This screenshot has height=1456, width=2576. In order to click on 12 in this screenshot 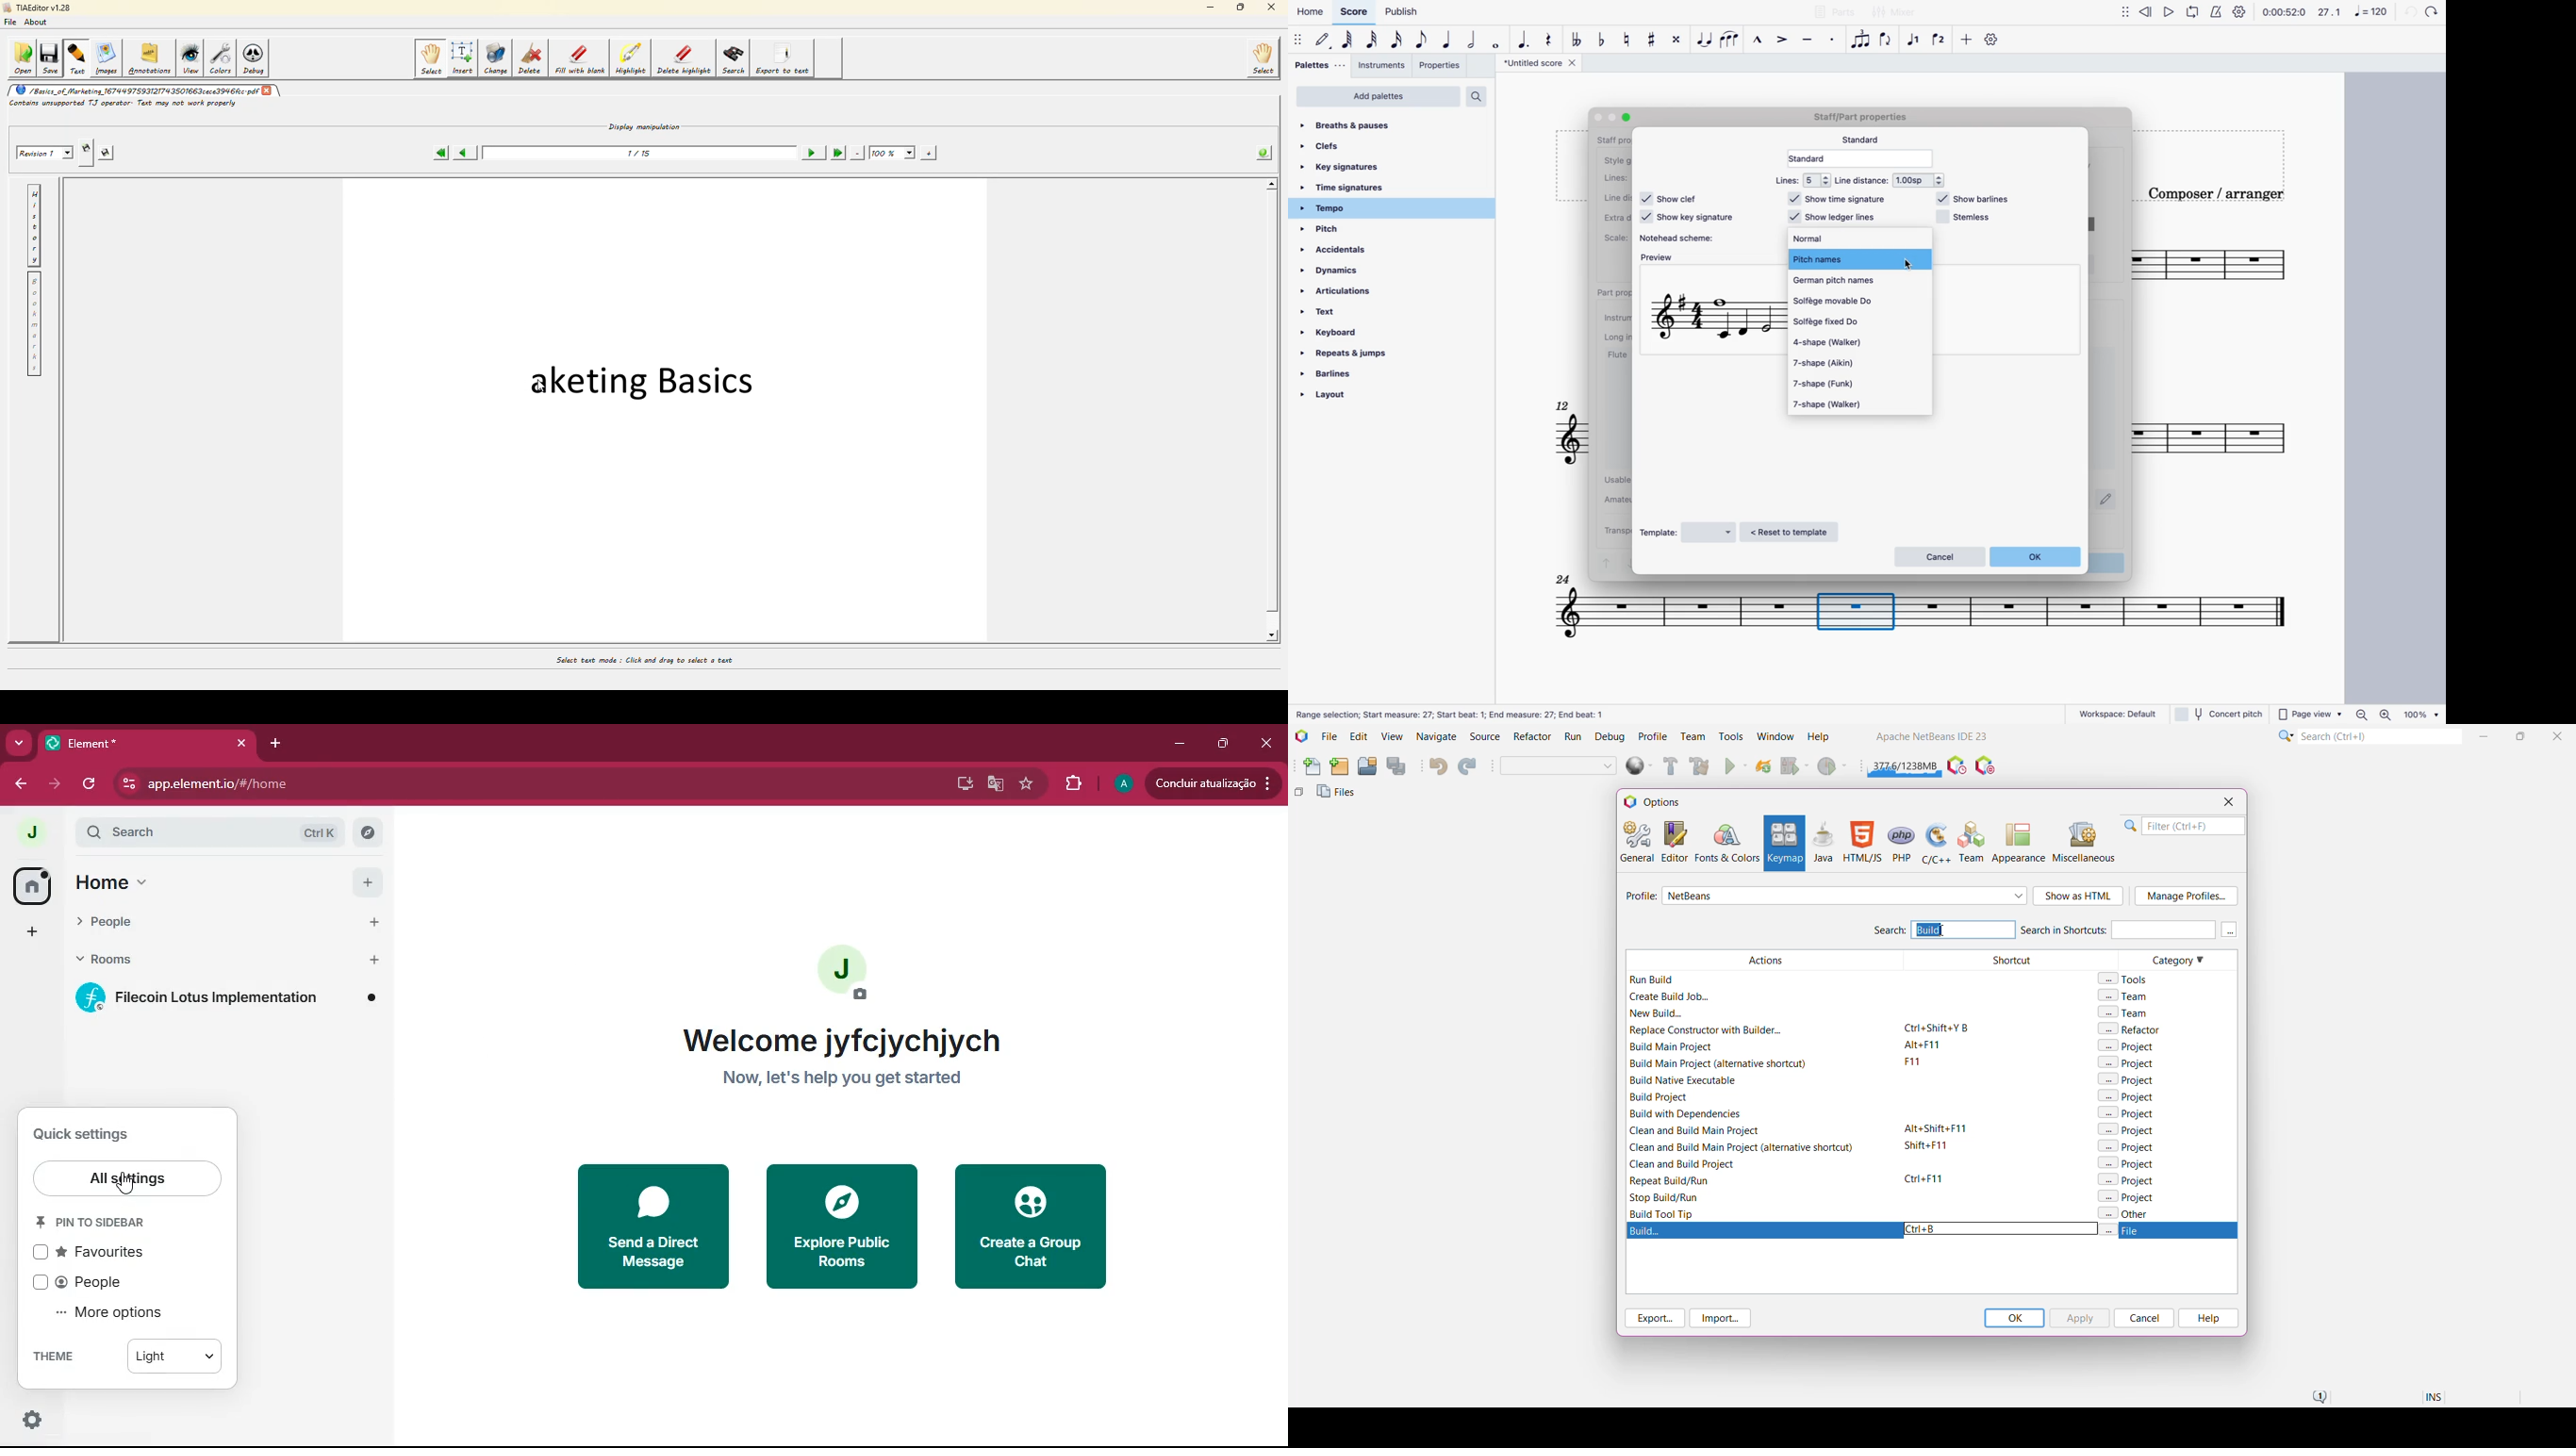, I will do `click(1565, 405)`.